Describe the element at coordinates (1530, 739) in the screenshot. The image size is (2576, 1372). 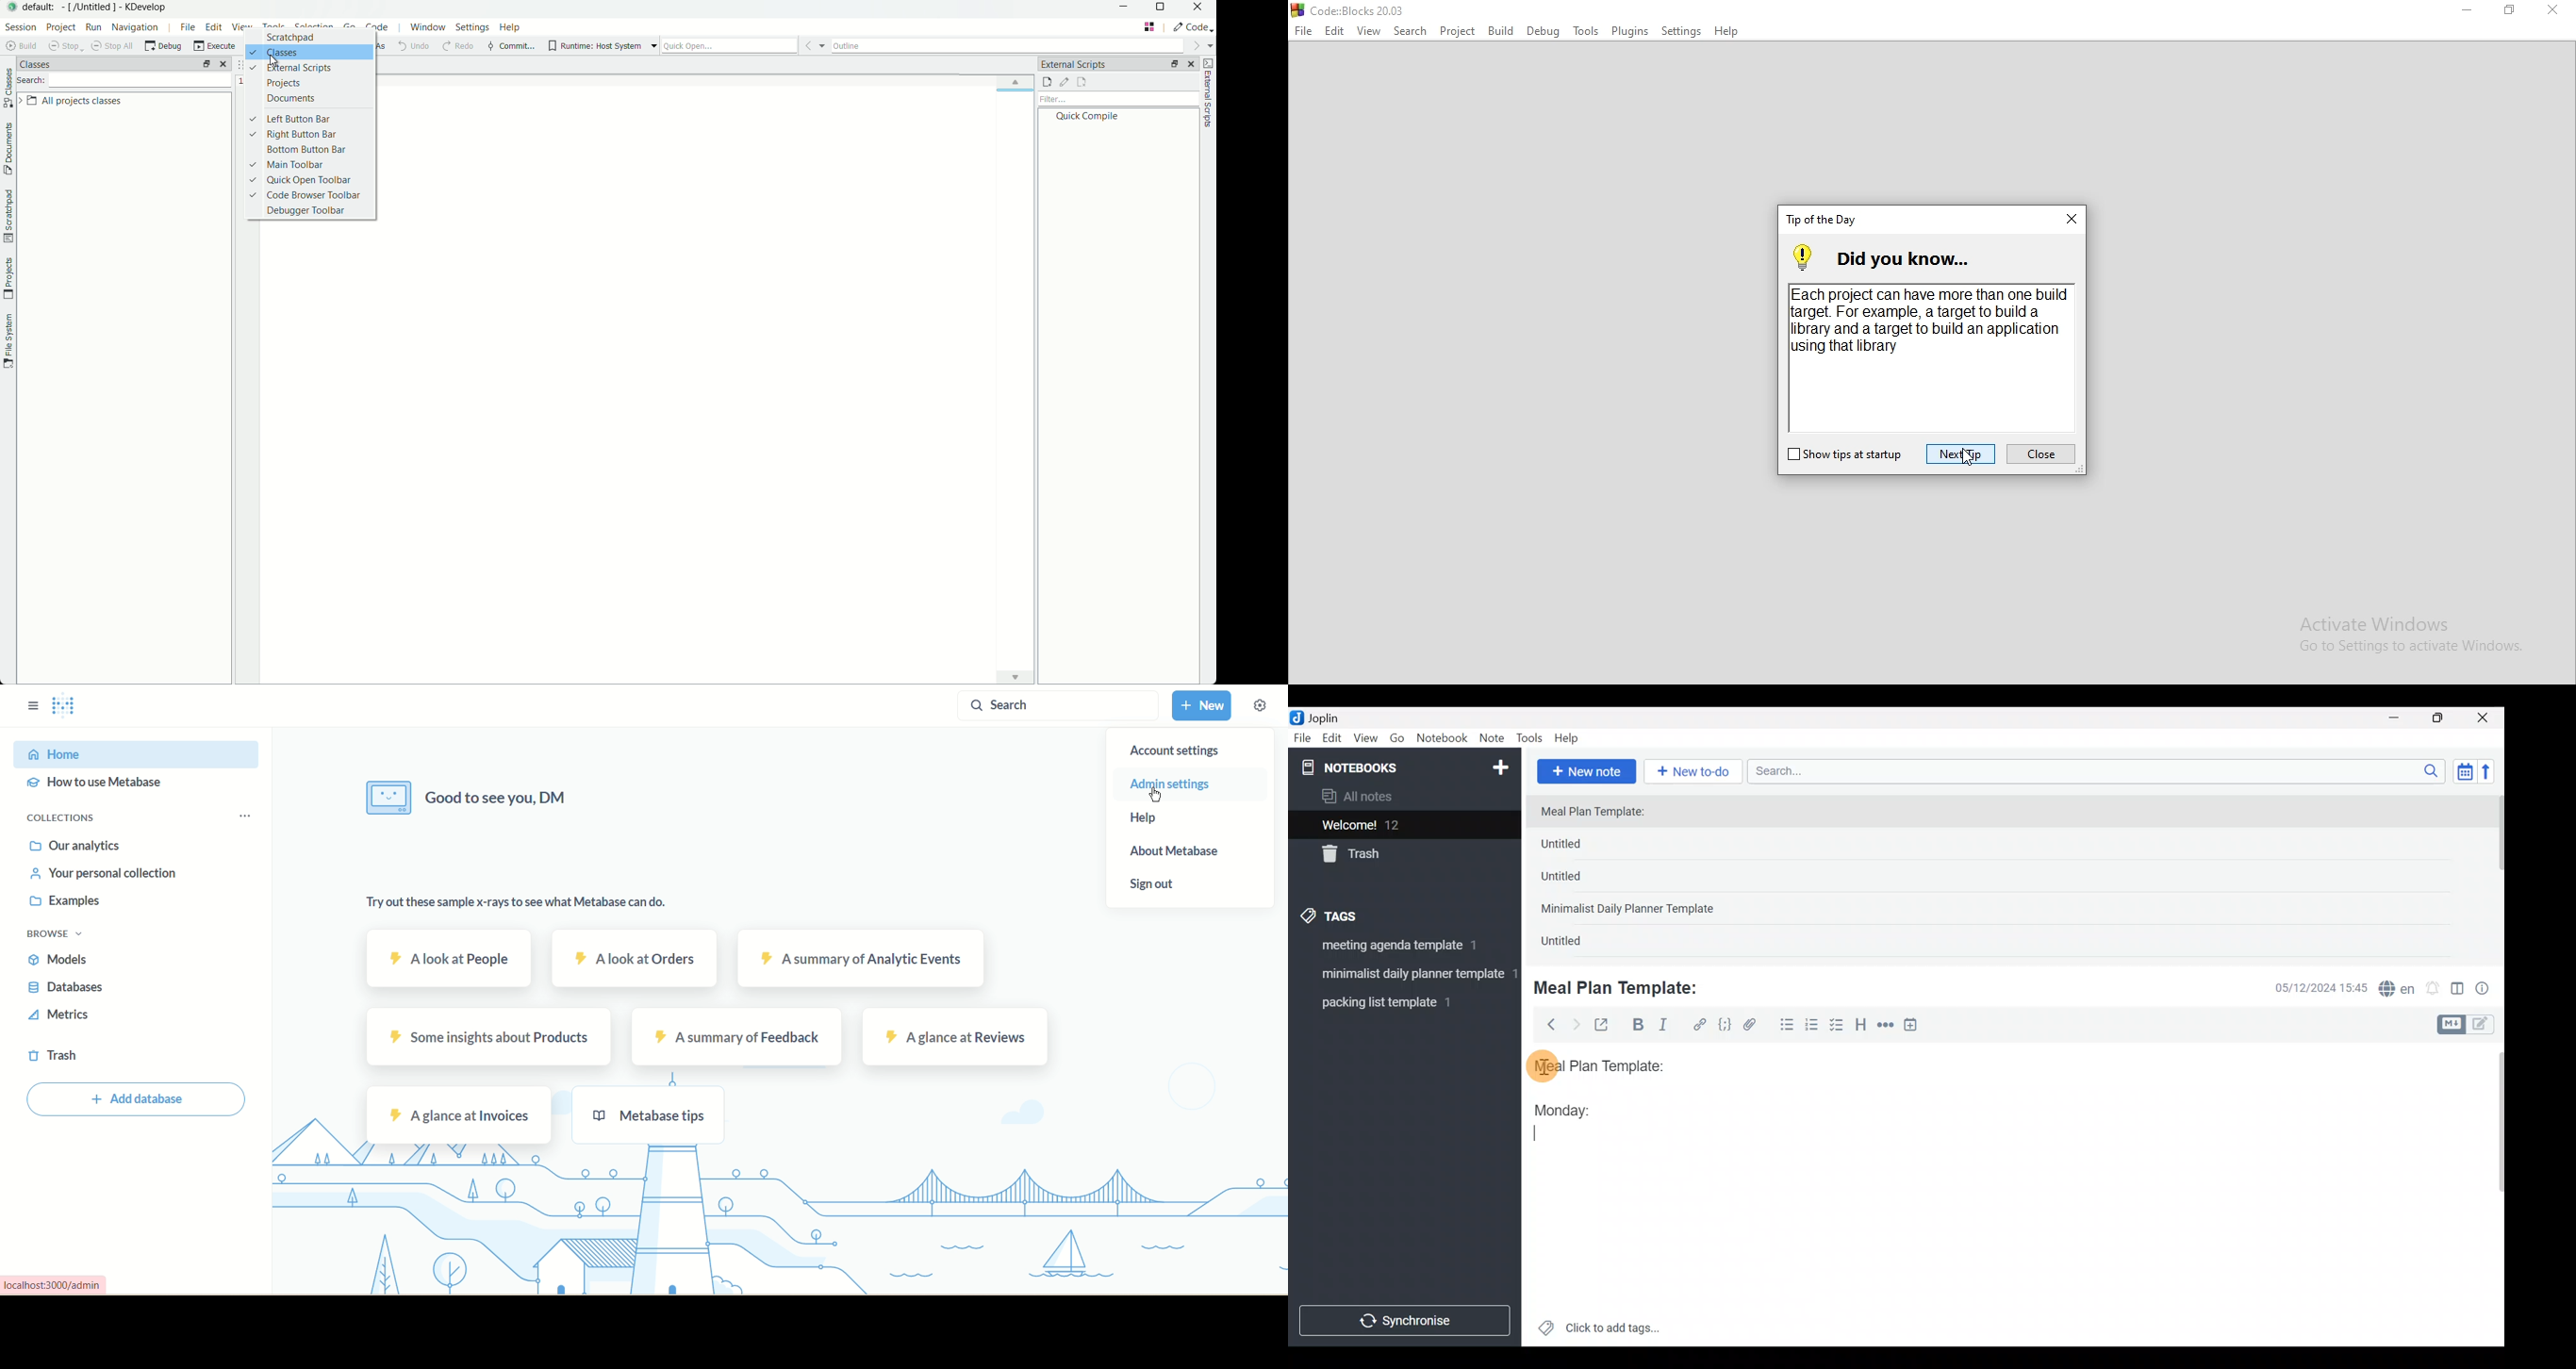
I see `Tools` at that location.